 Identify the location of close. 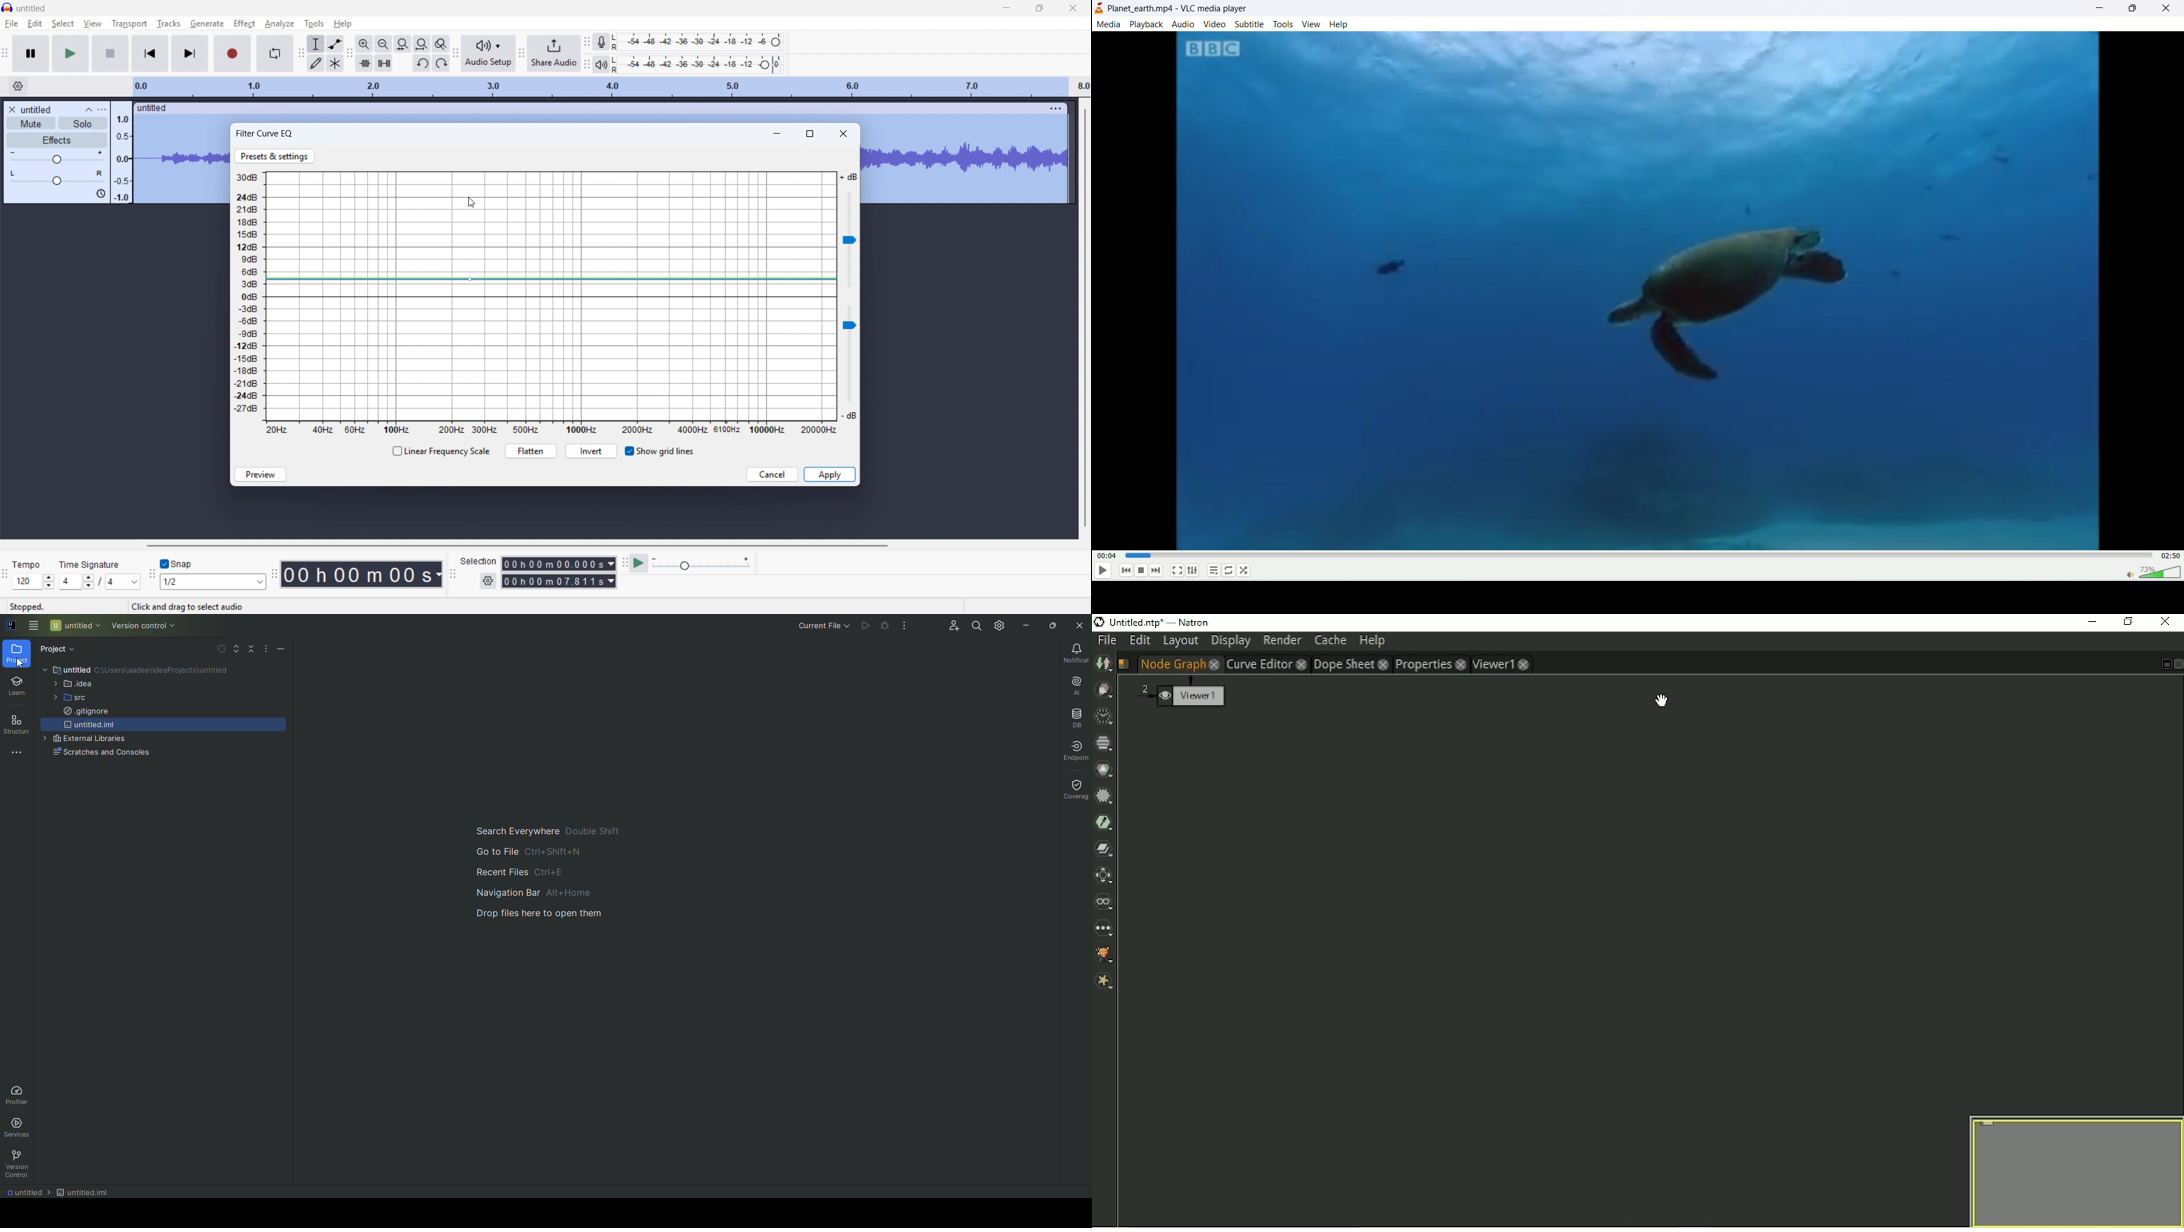
(2165, 9).